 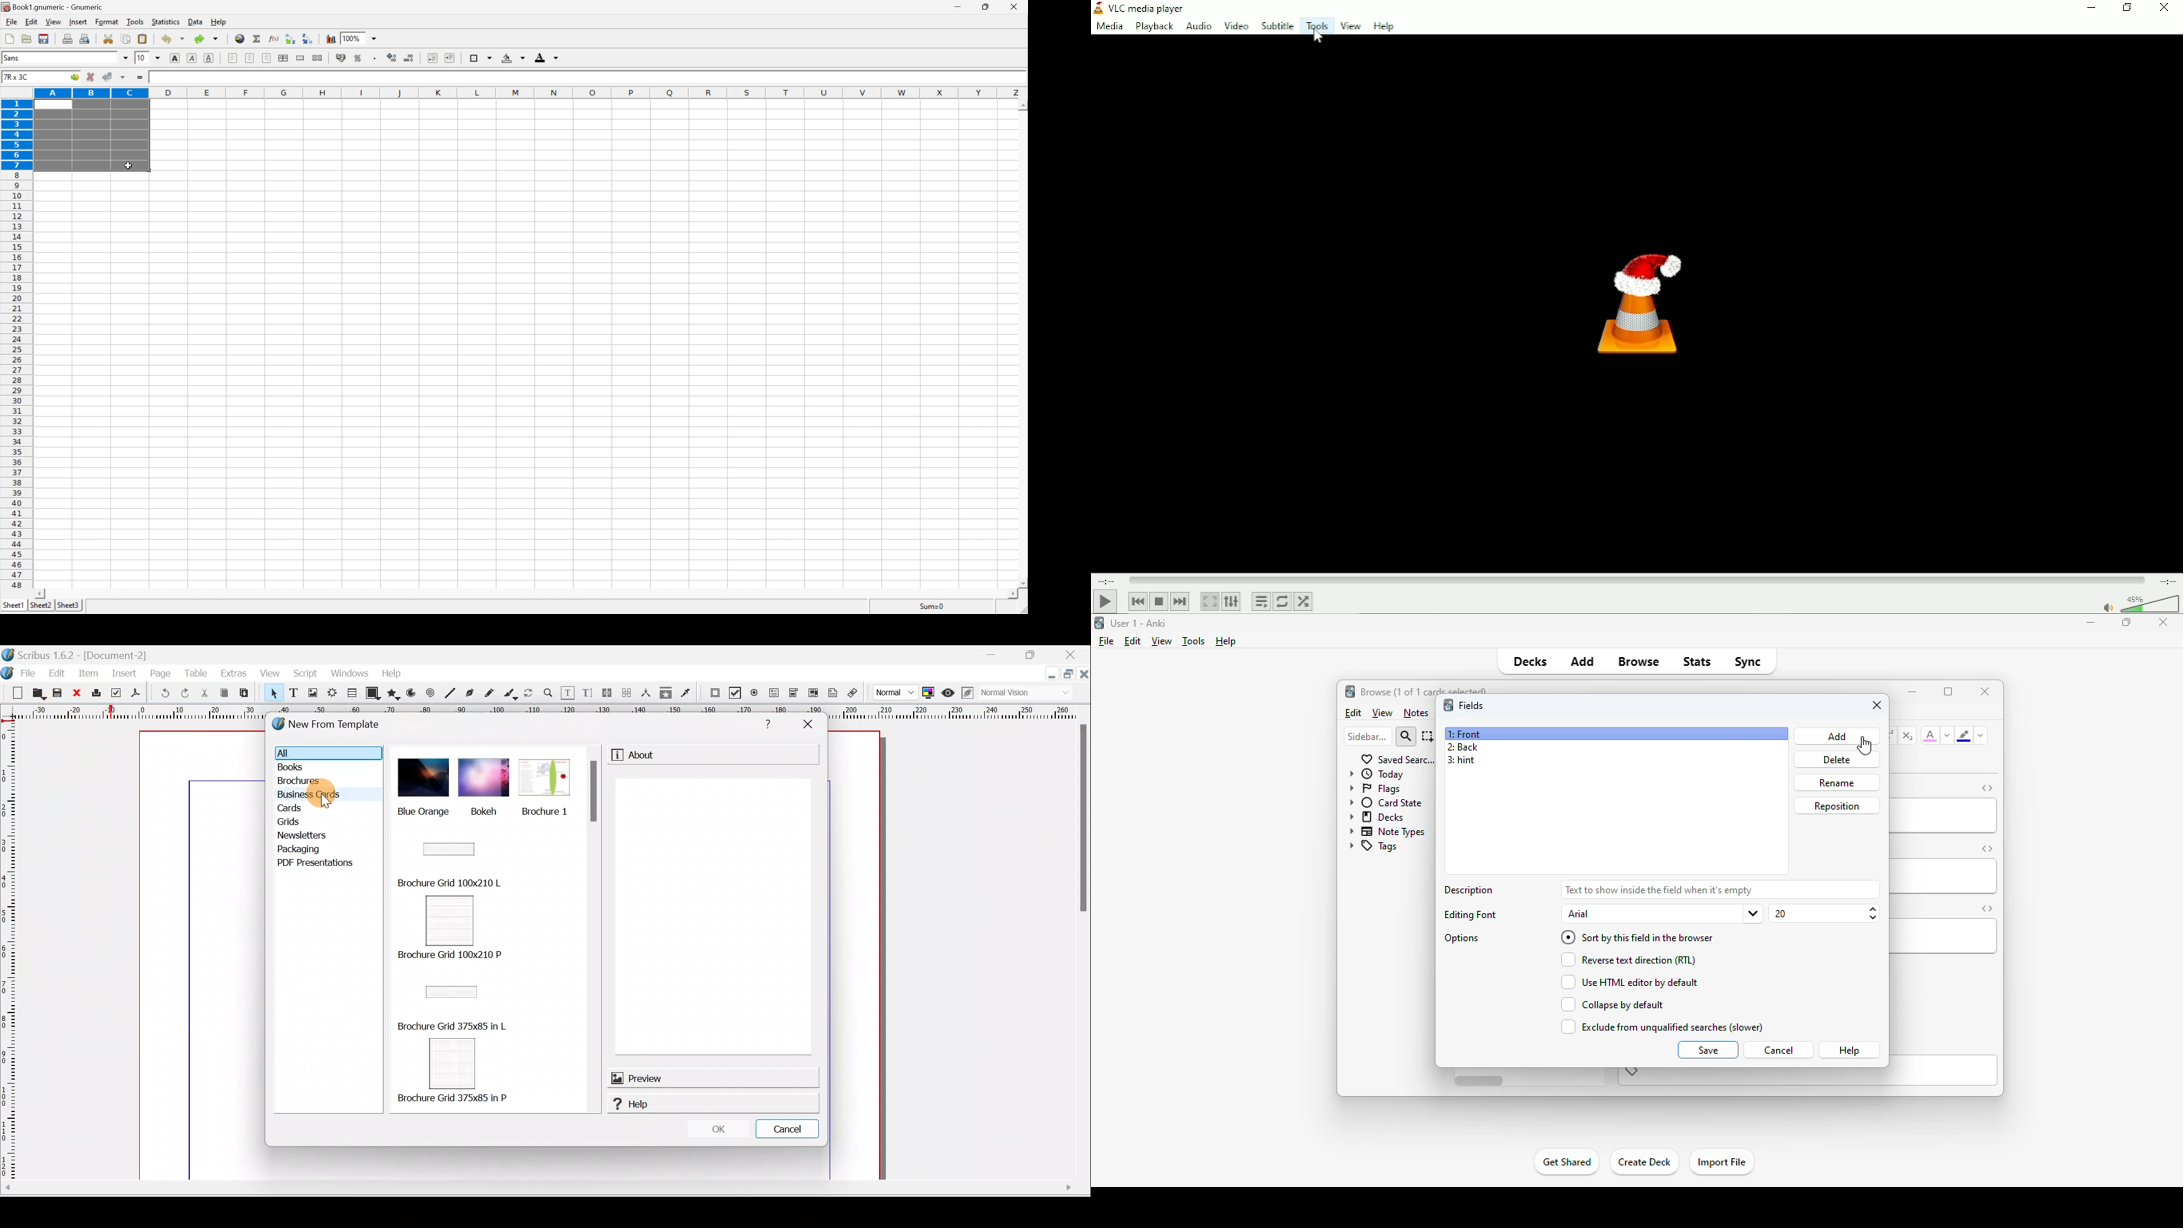 What do you see at coordinates (1836, 783) in the screenshot?
I see `rename` at bounding box center [1836, 783].